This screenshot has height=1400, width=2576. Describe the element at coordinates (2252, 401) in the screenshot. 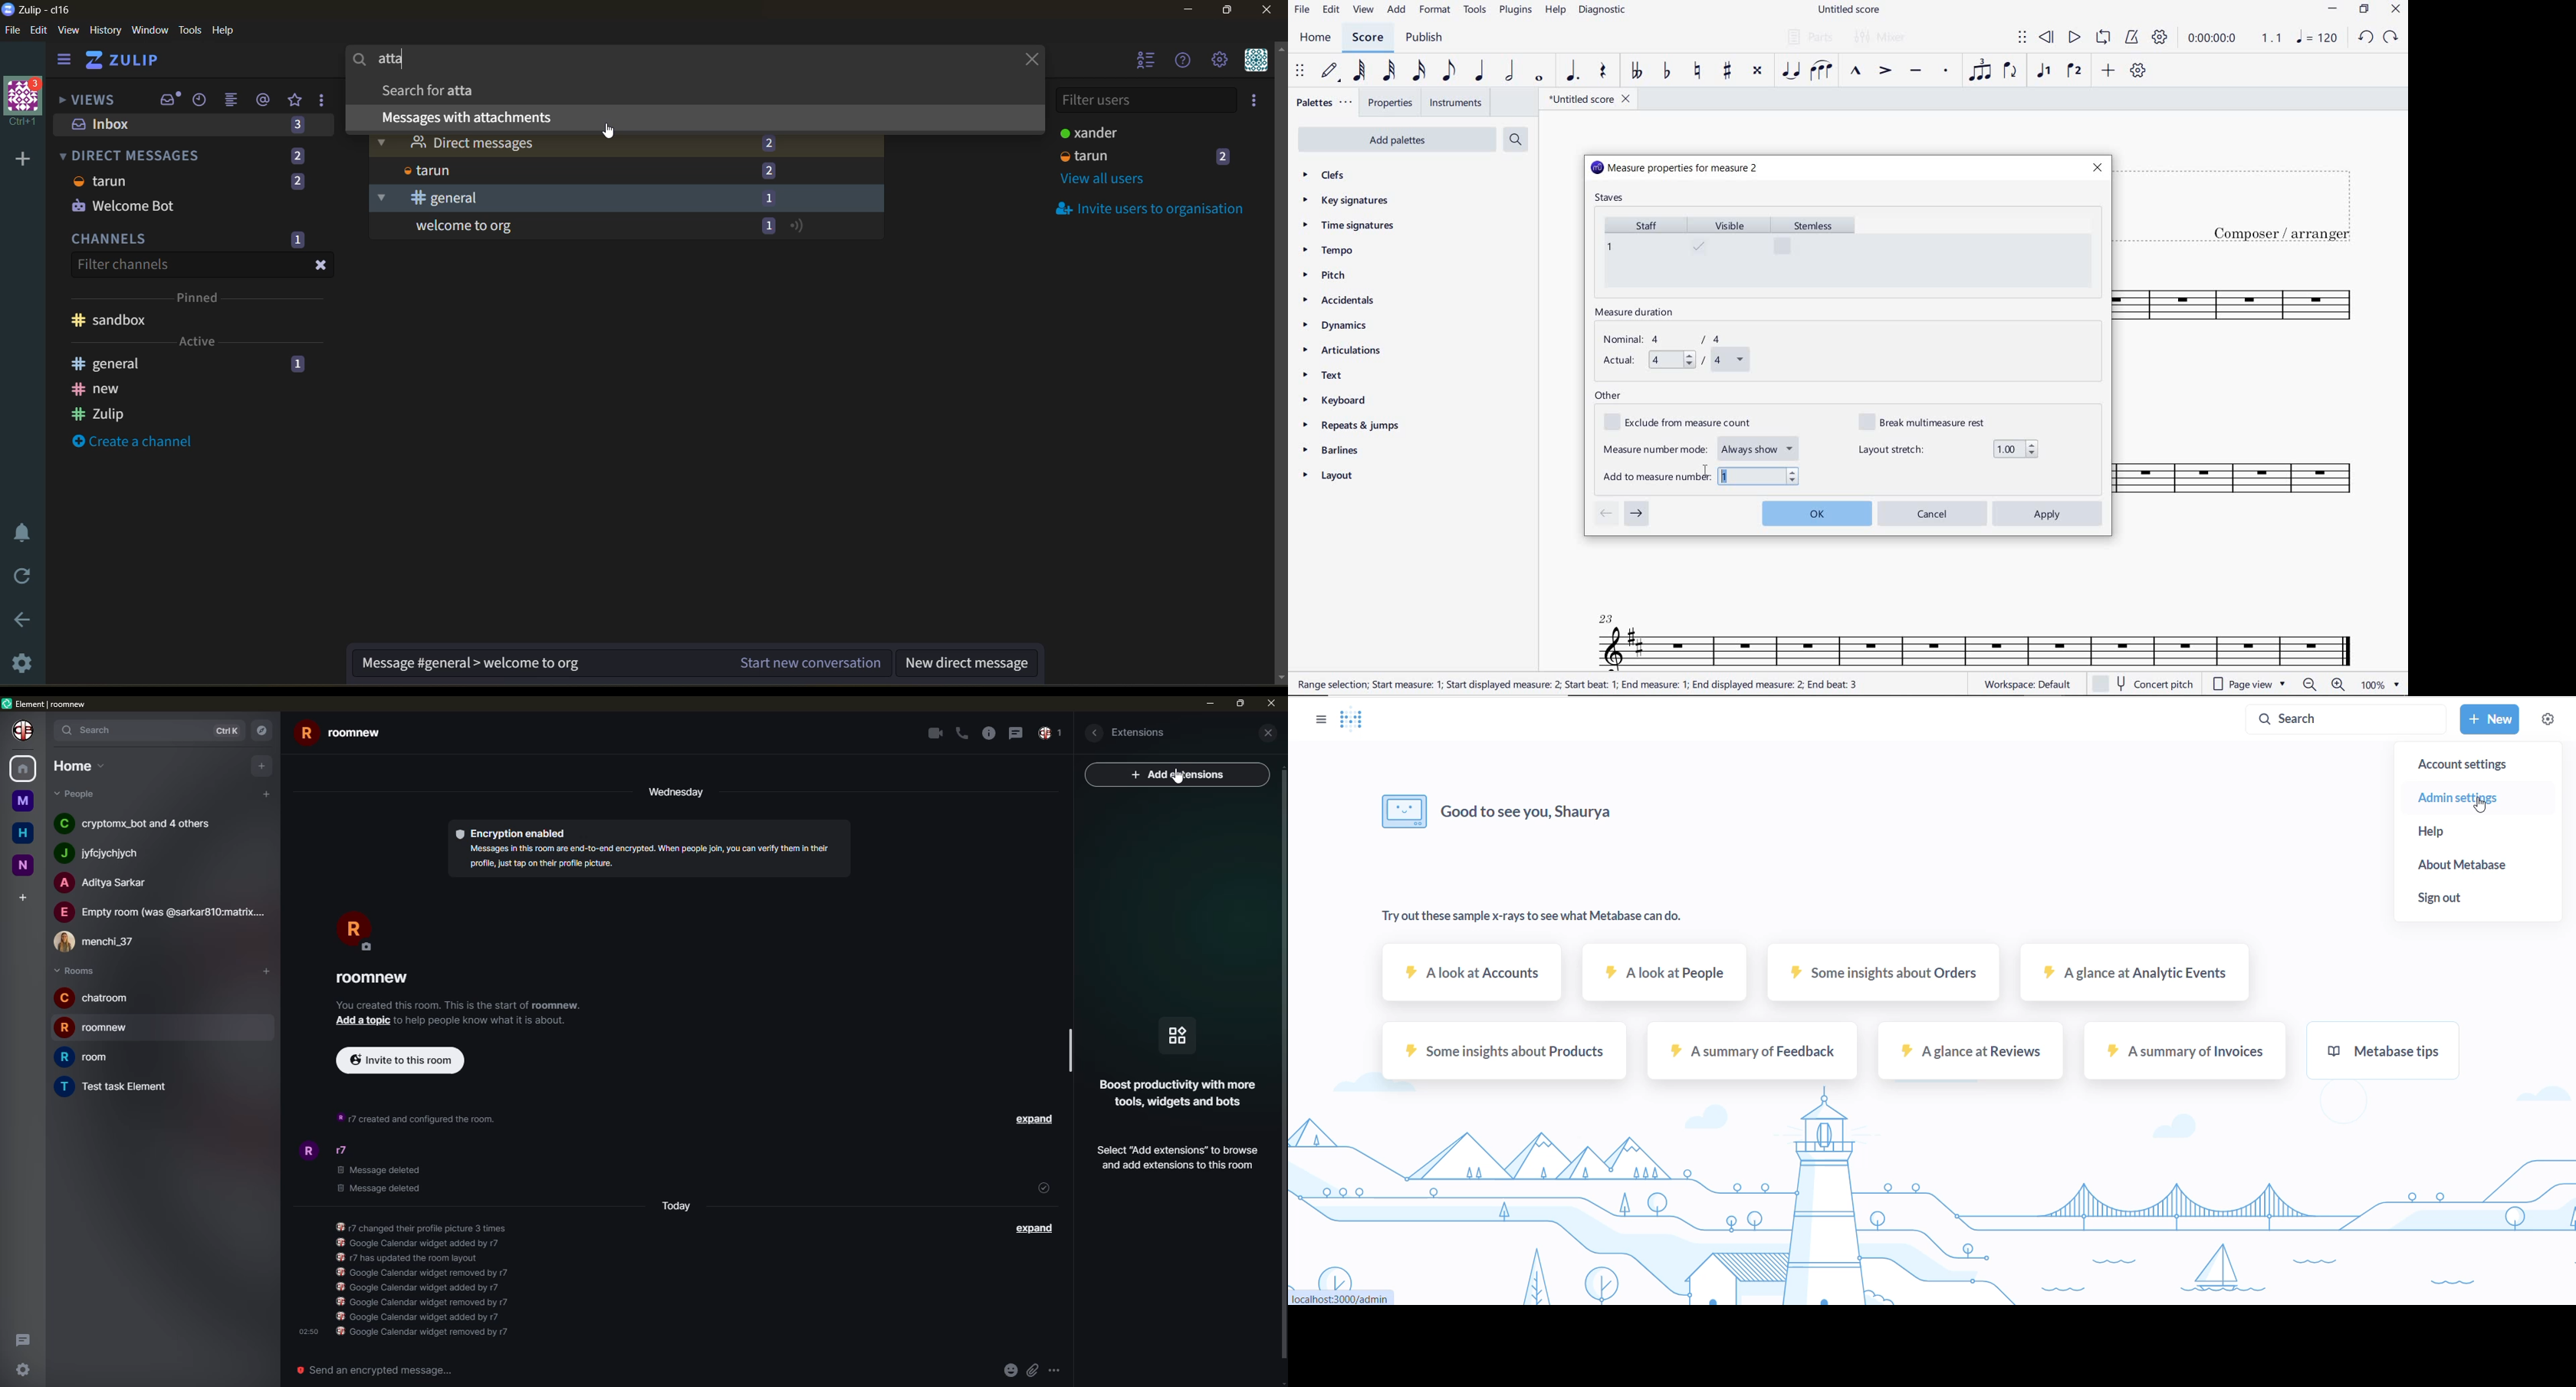

I see `INSTRUMENT: TENOR SAXOPHONE` at that location.